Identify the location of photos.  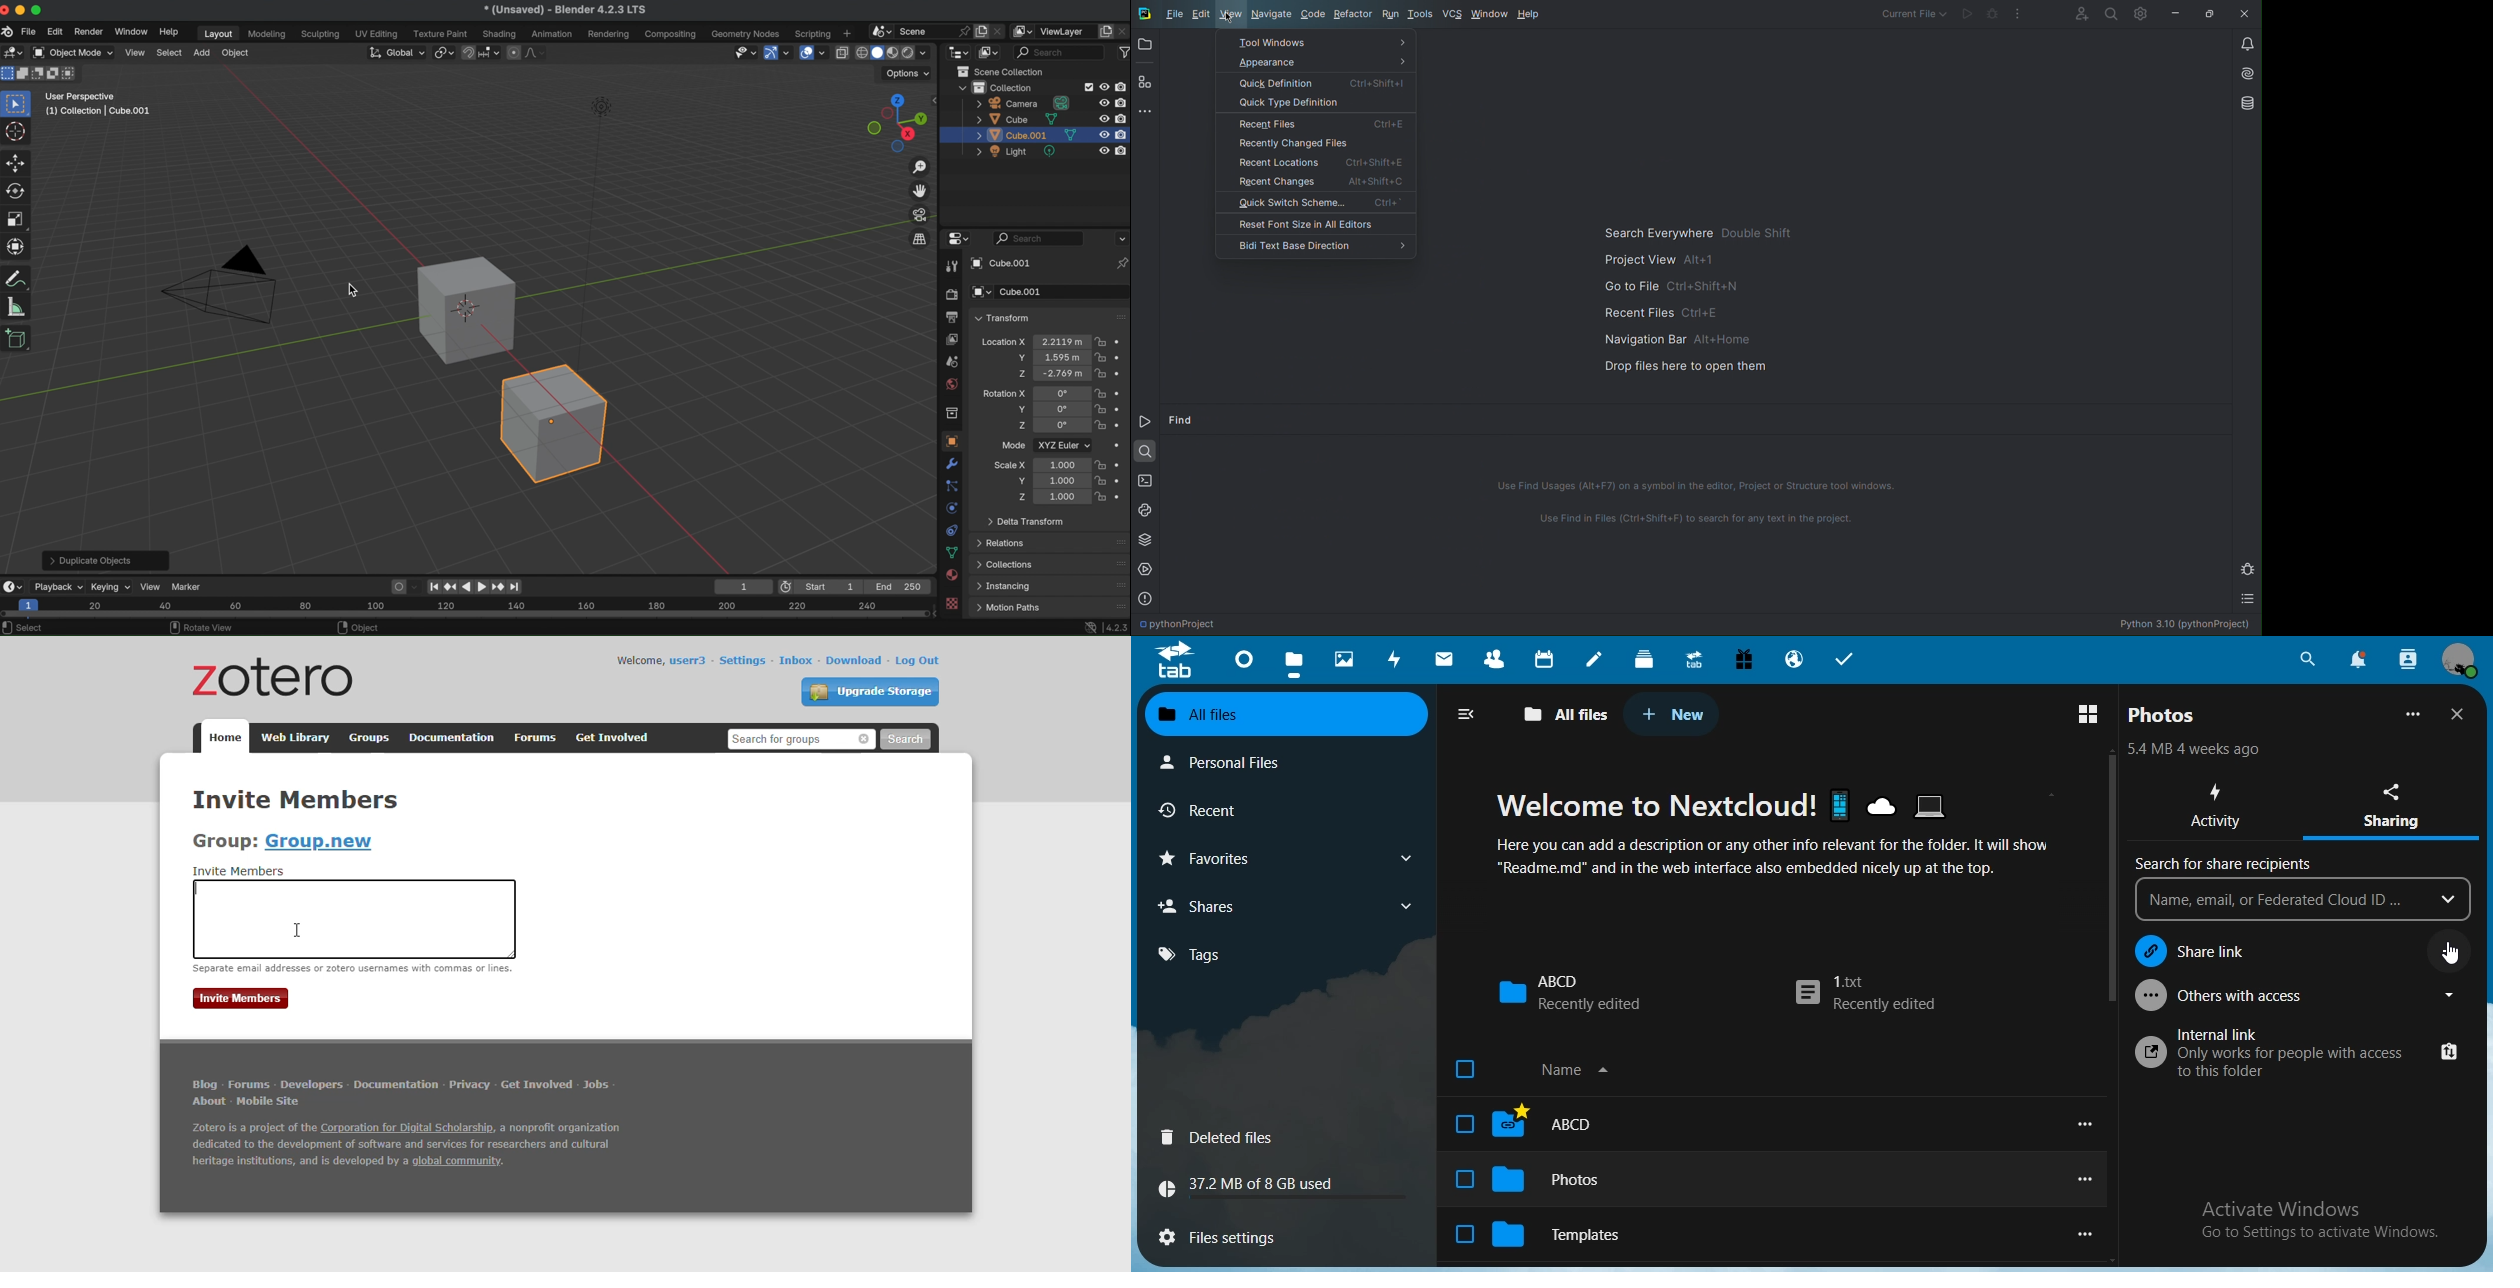
(1347, 660).